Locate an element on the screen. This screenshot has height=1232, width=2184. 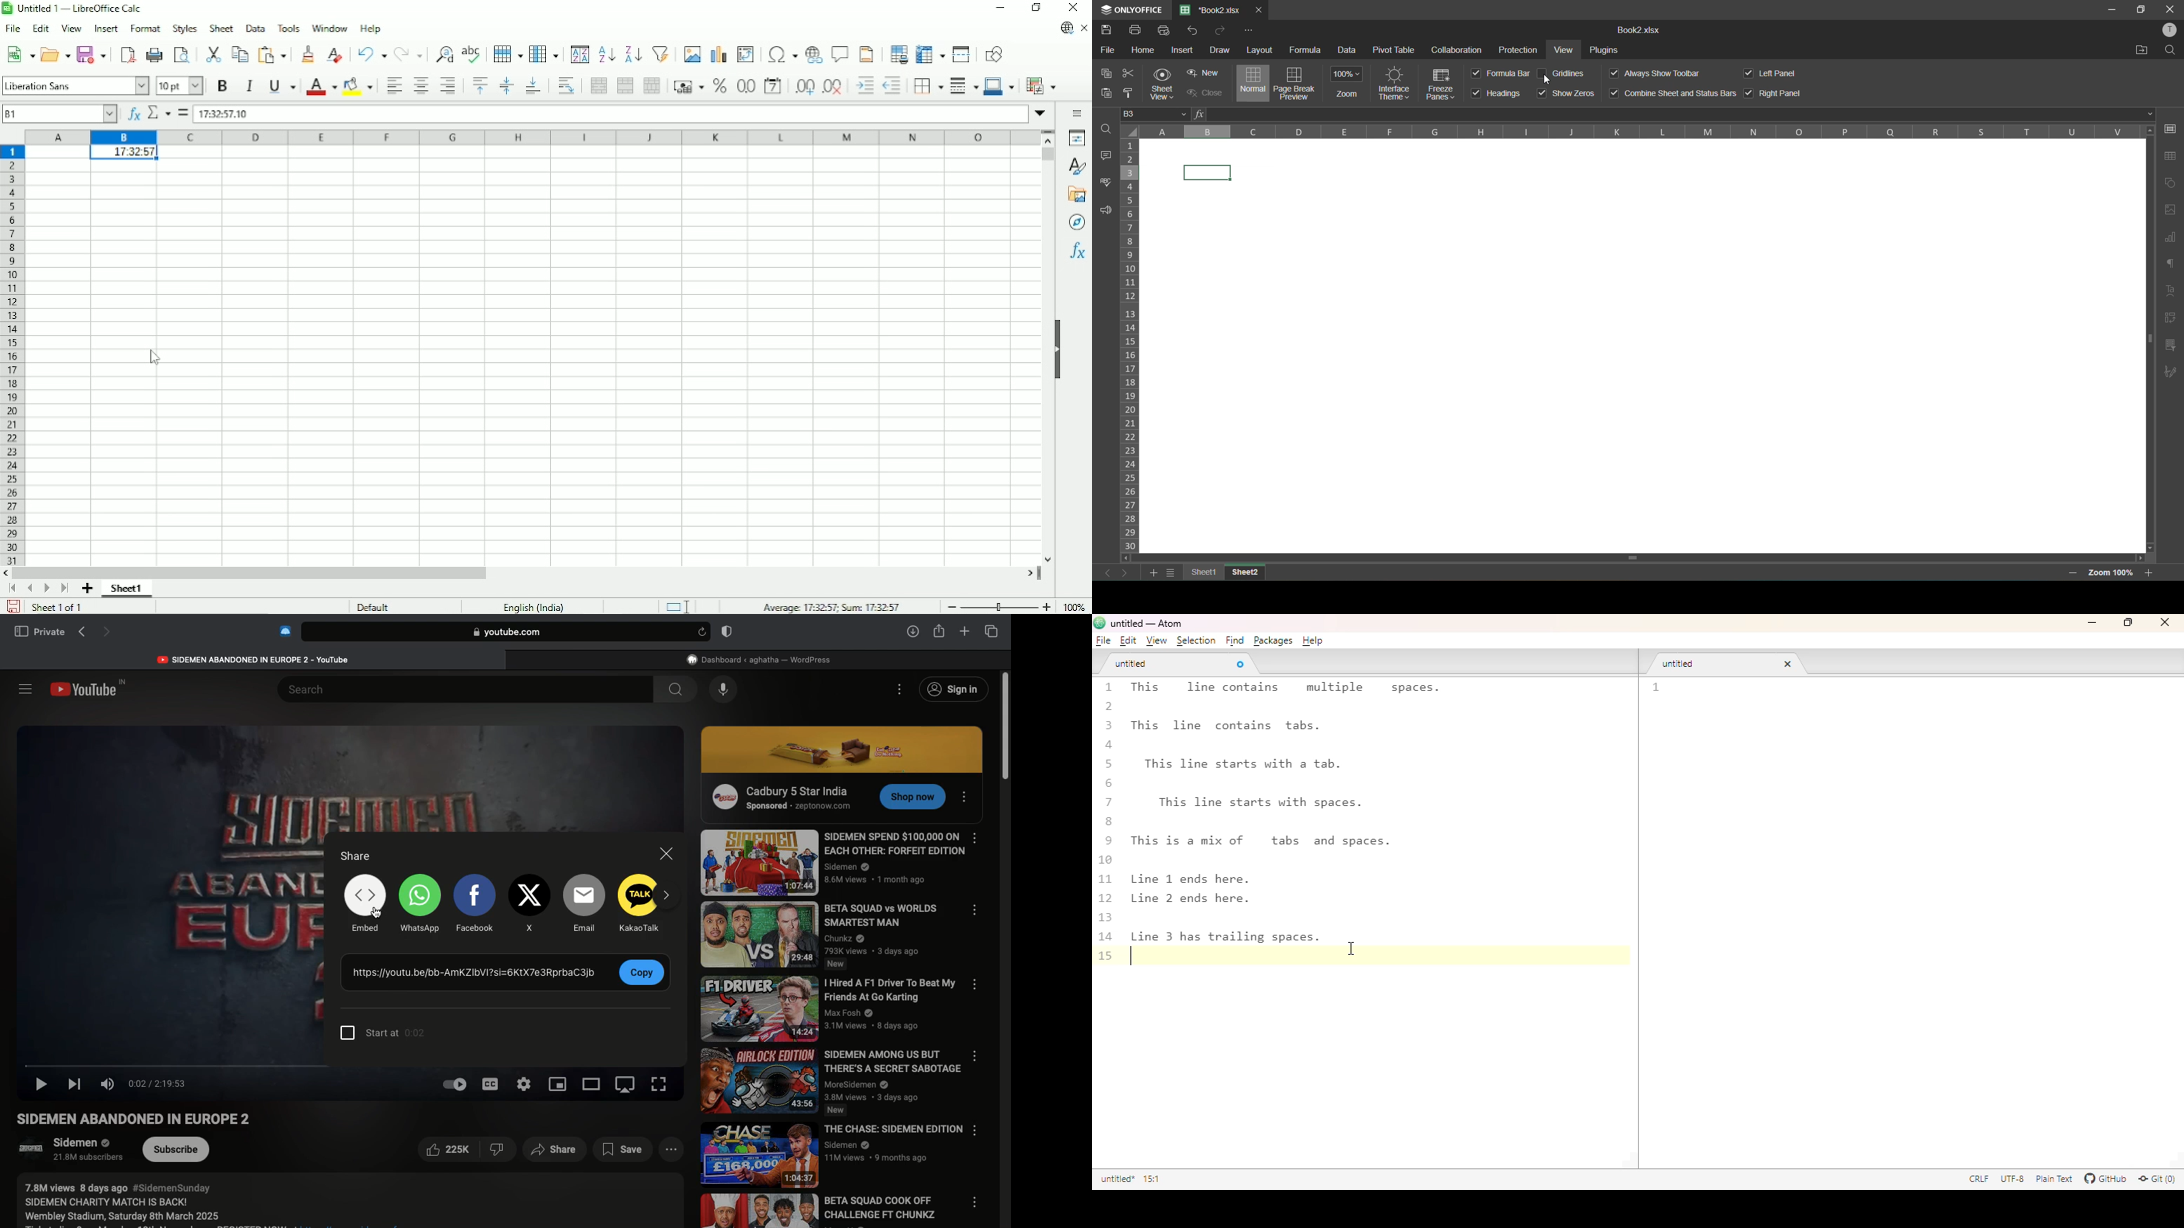
Like is located at coordinates (466, 1151).